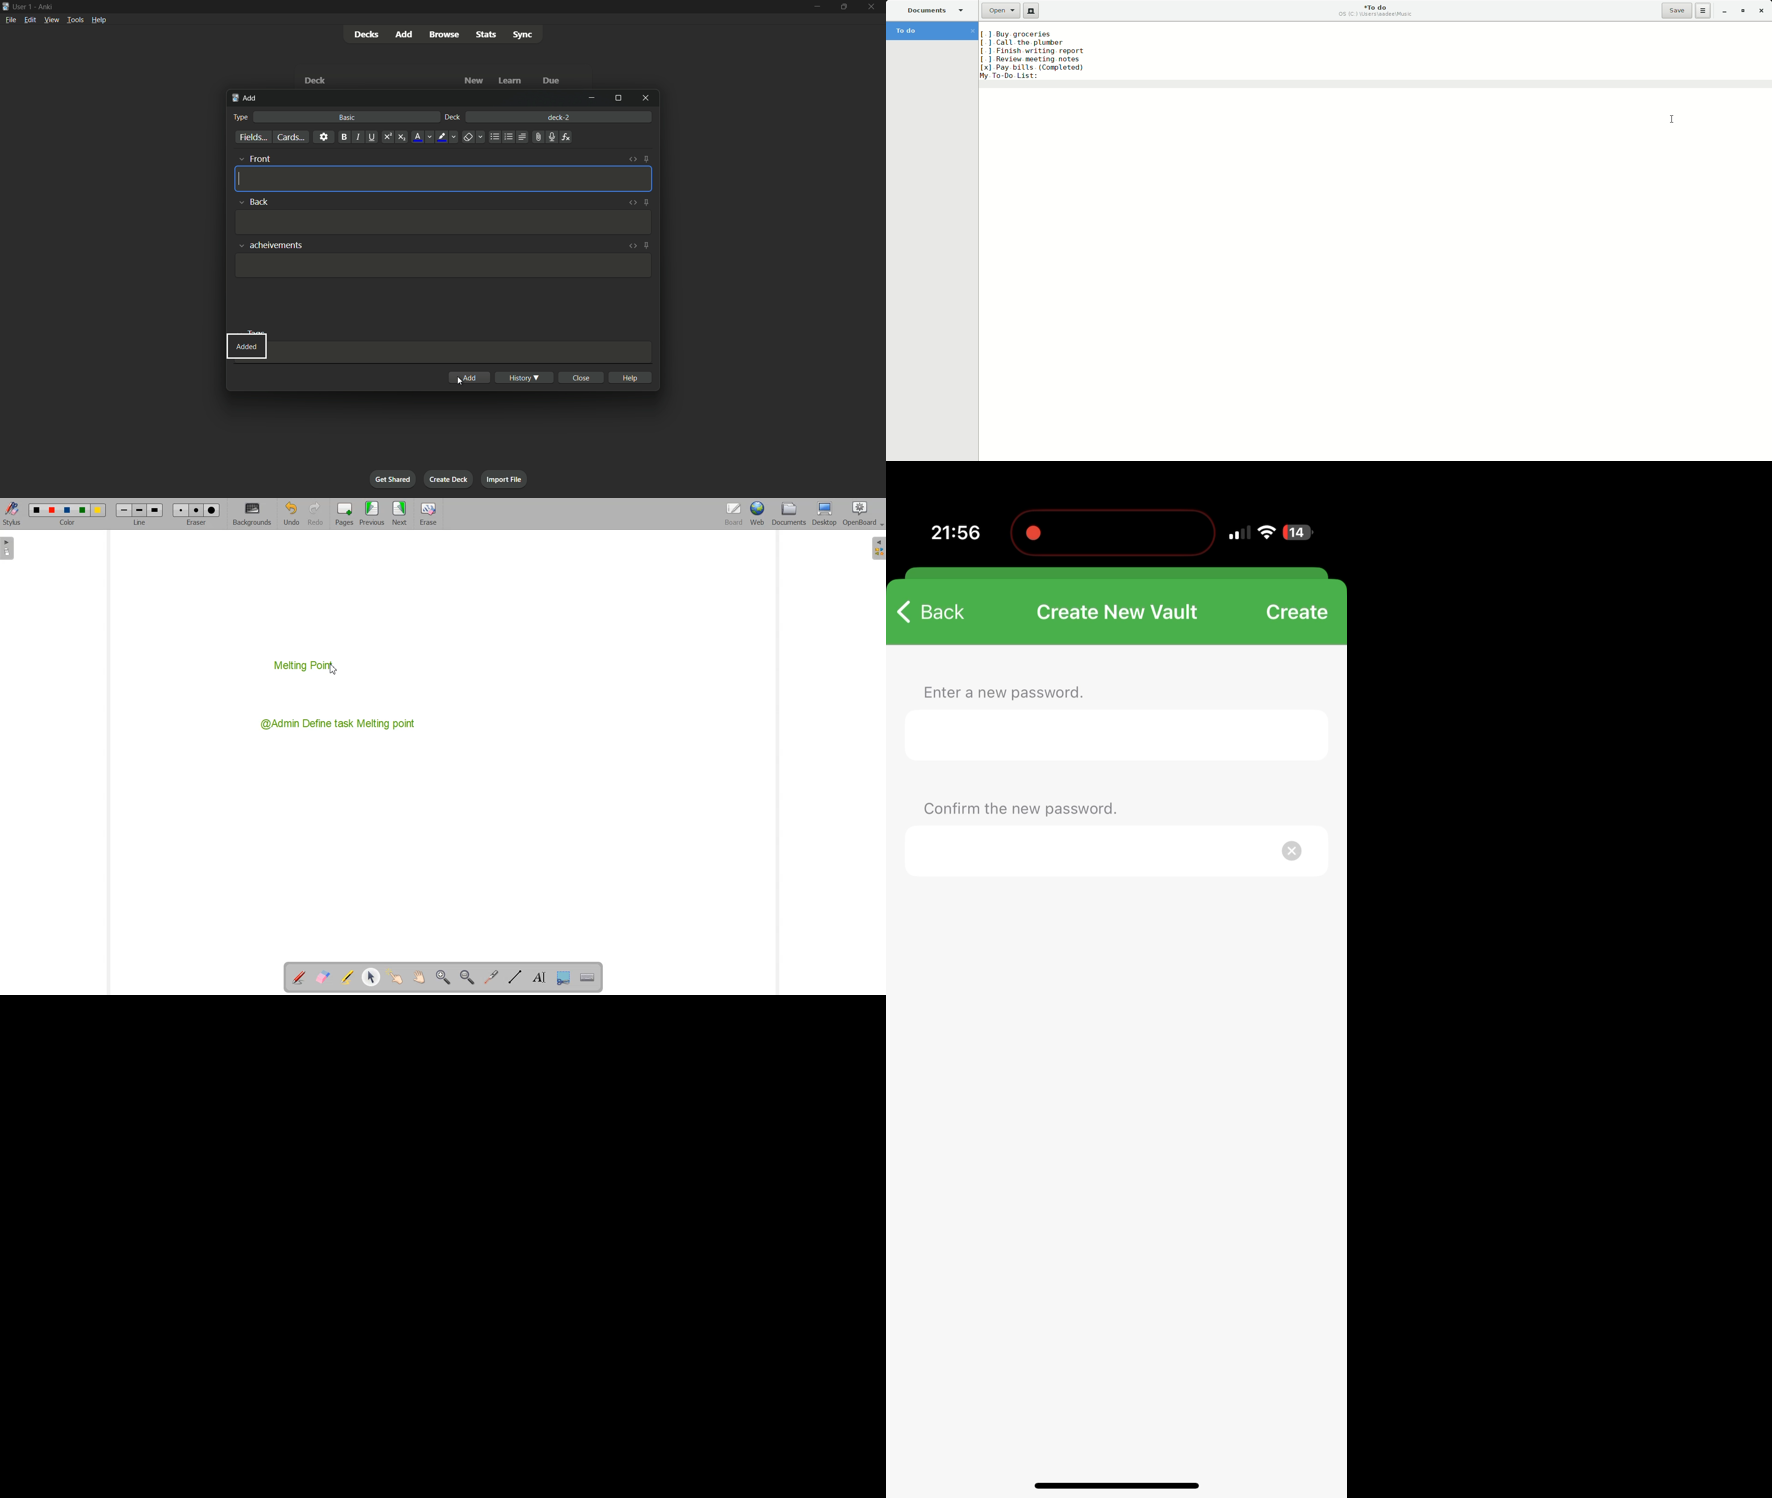 The width and height of the screenshot is (1792, 1512). Describe the element at coordinates (254, 202) in the screenshot. I see `back` at that location.